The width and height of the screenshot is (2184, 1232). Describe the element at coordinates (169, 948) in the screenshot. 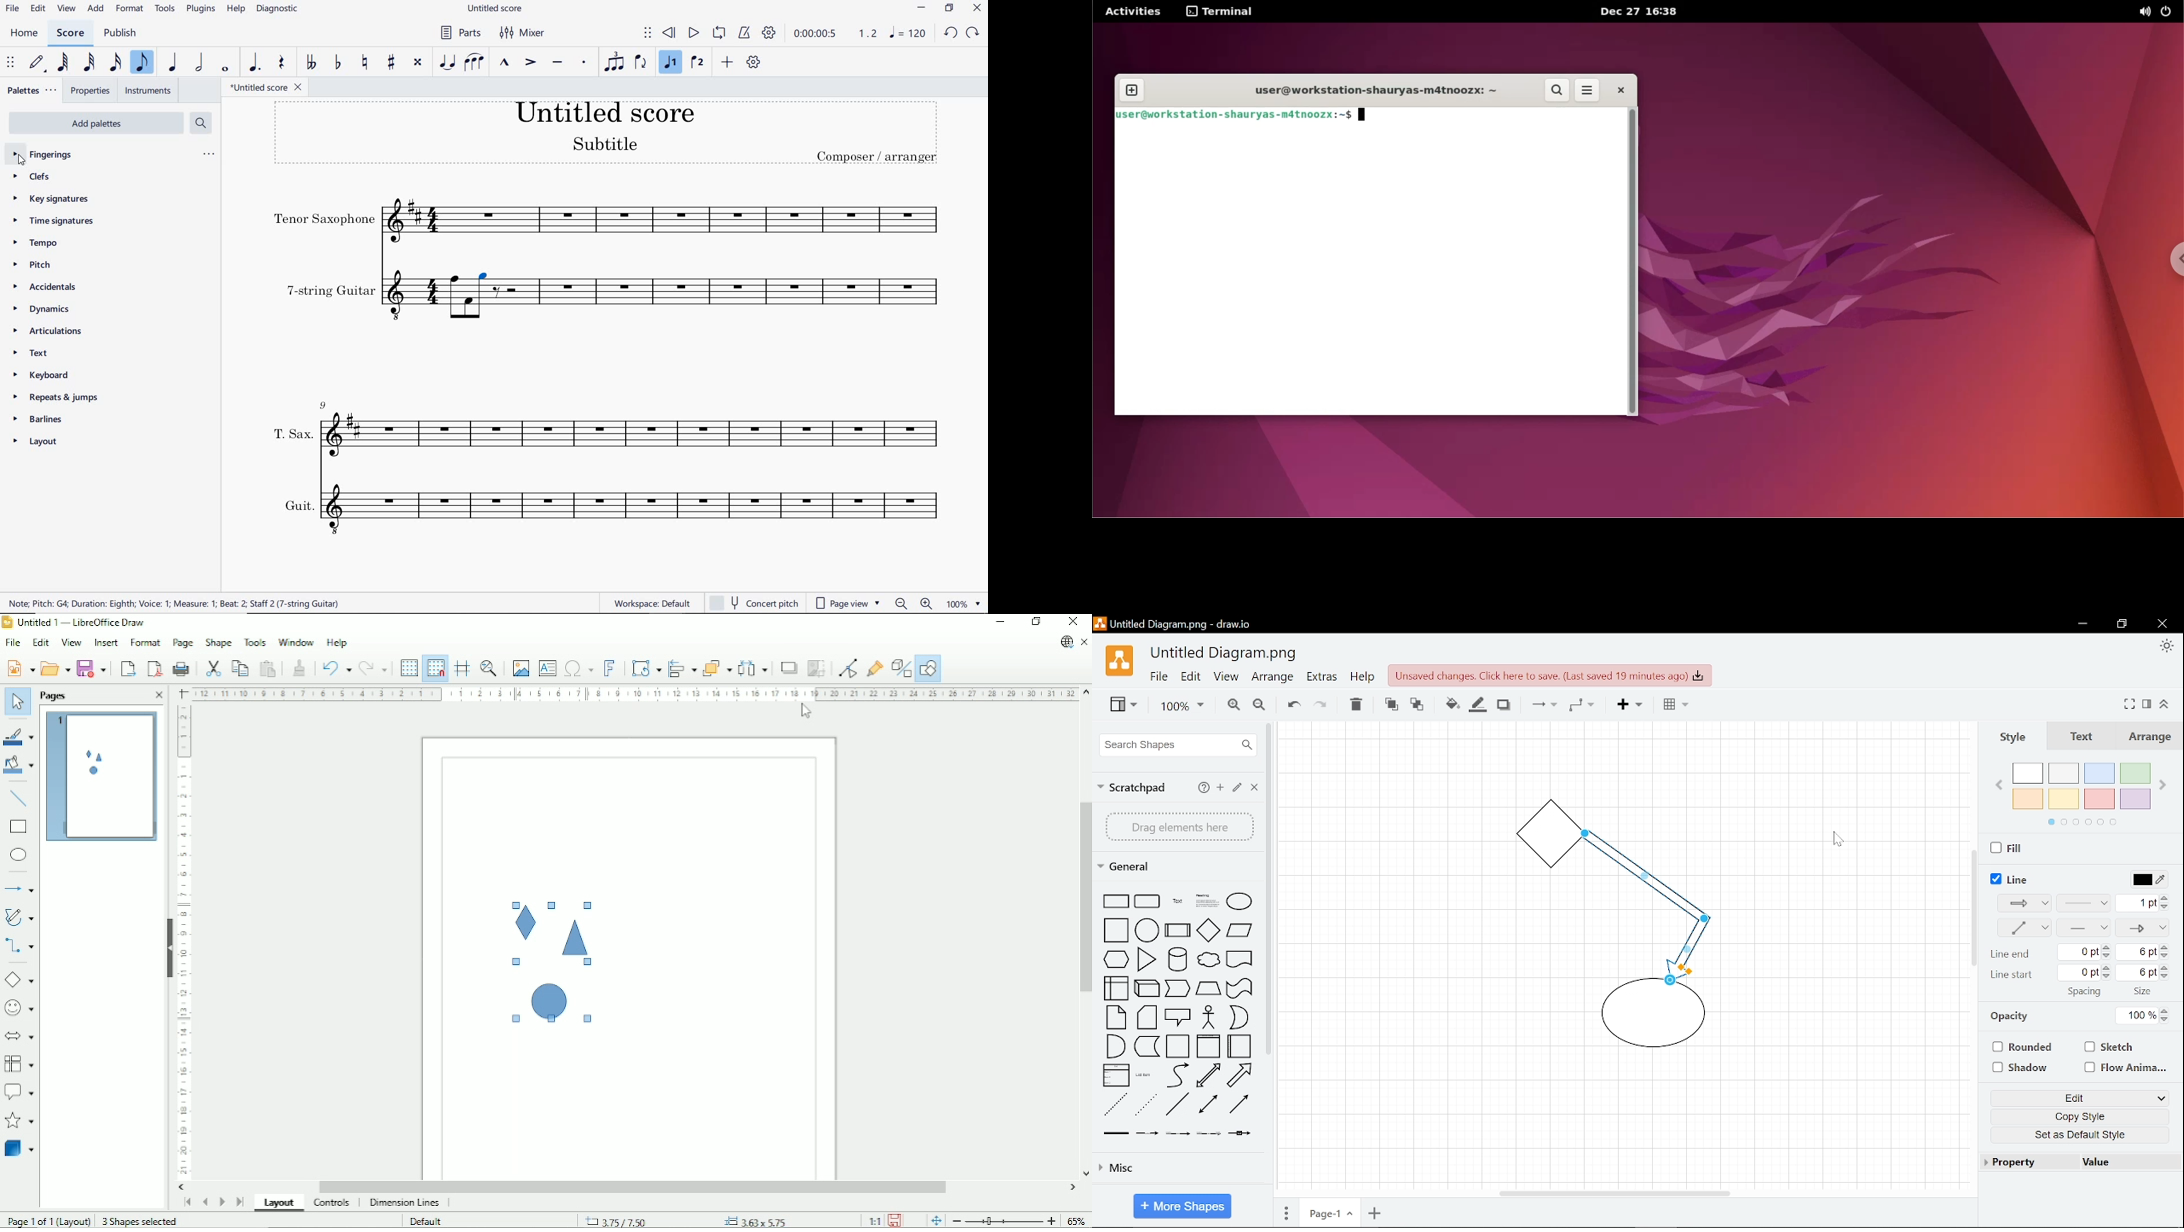

I see `Hide` at that location.